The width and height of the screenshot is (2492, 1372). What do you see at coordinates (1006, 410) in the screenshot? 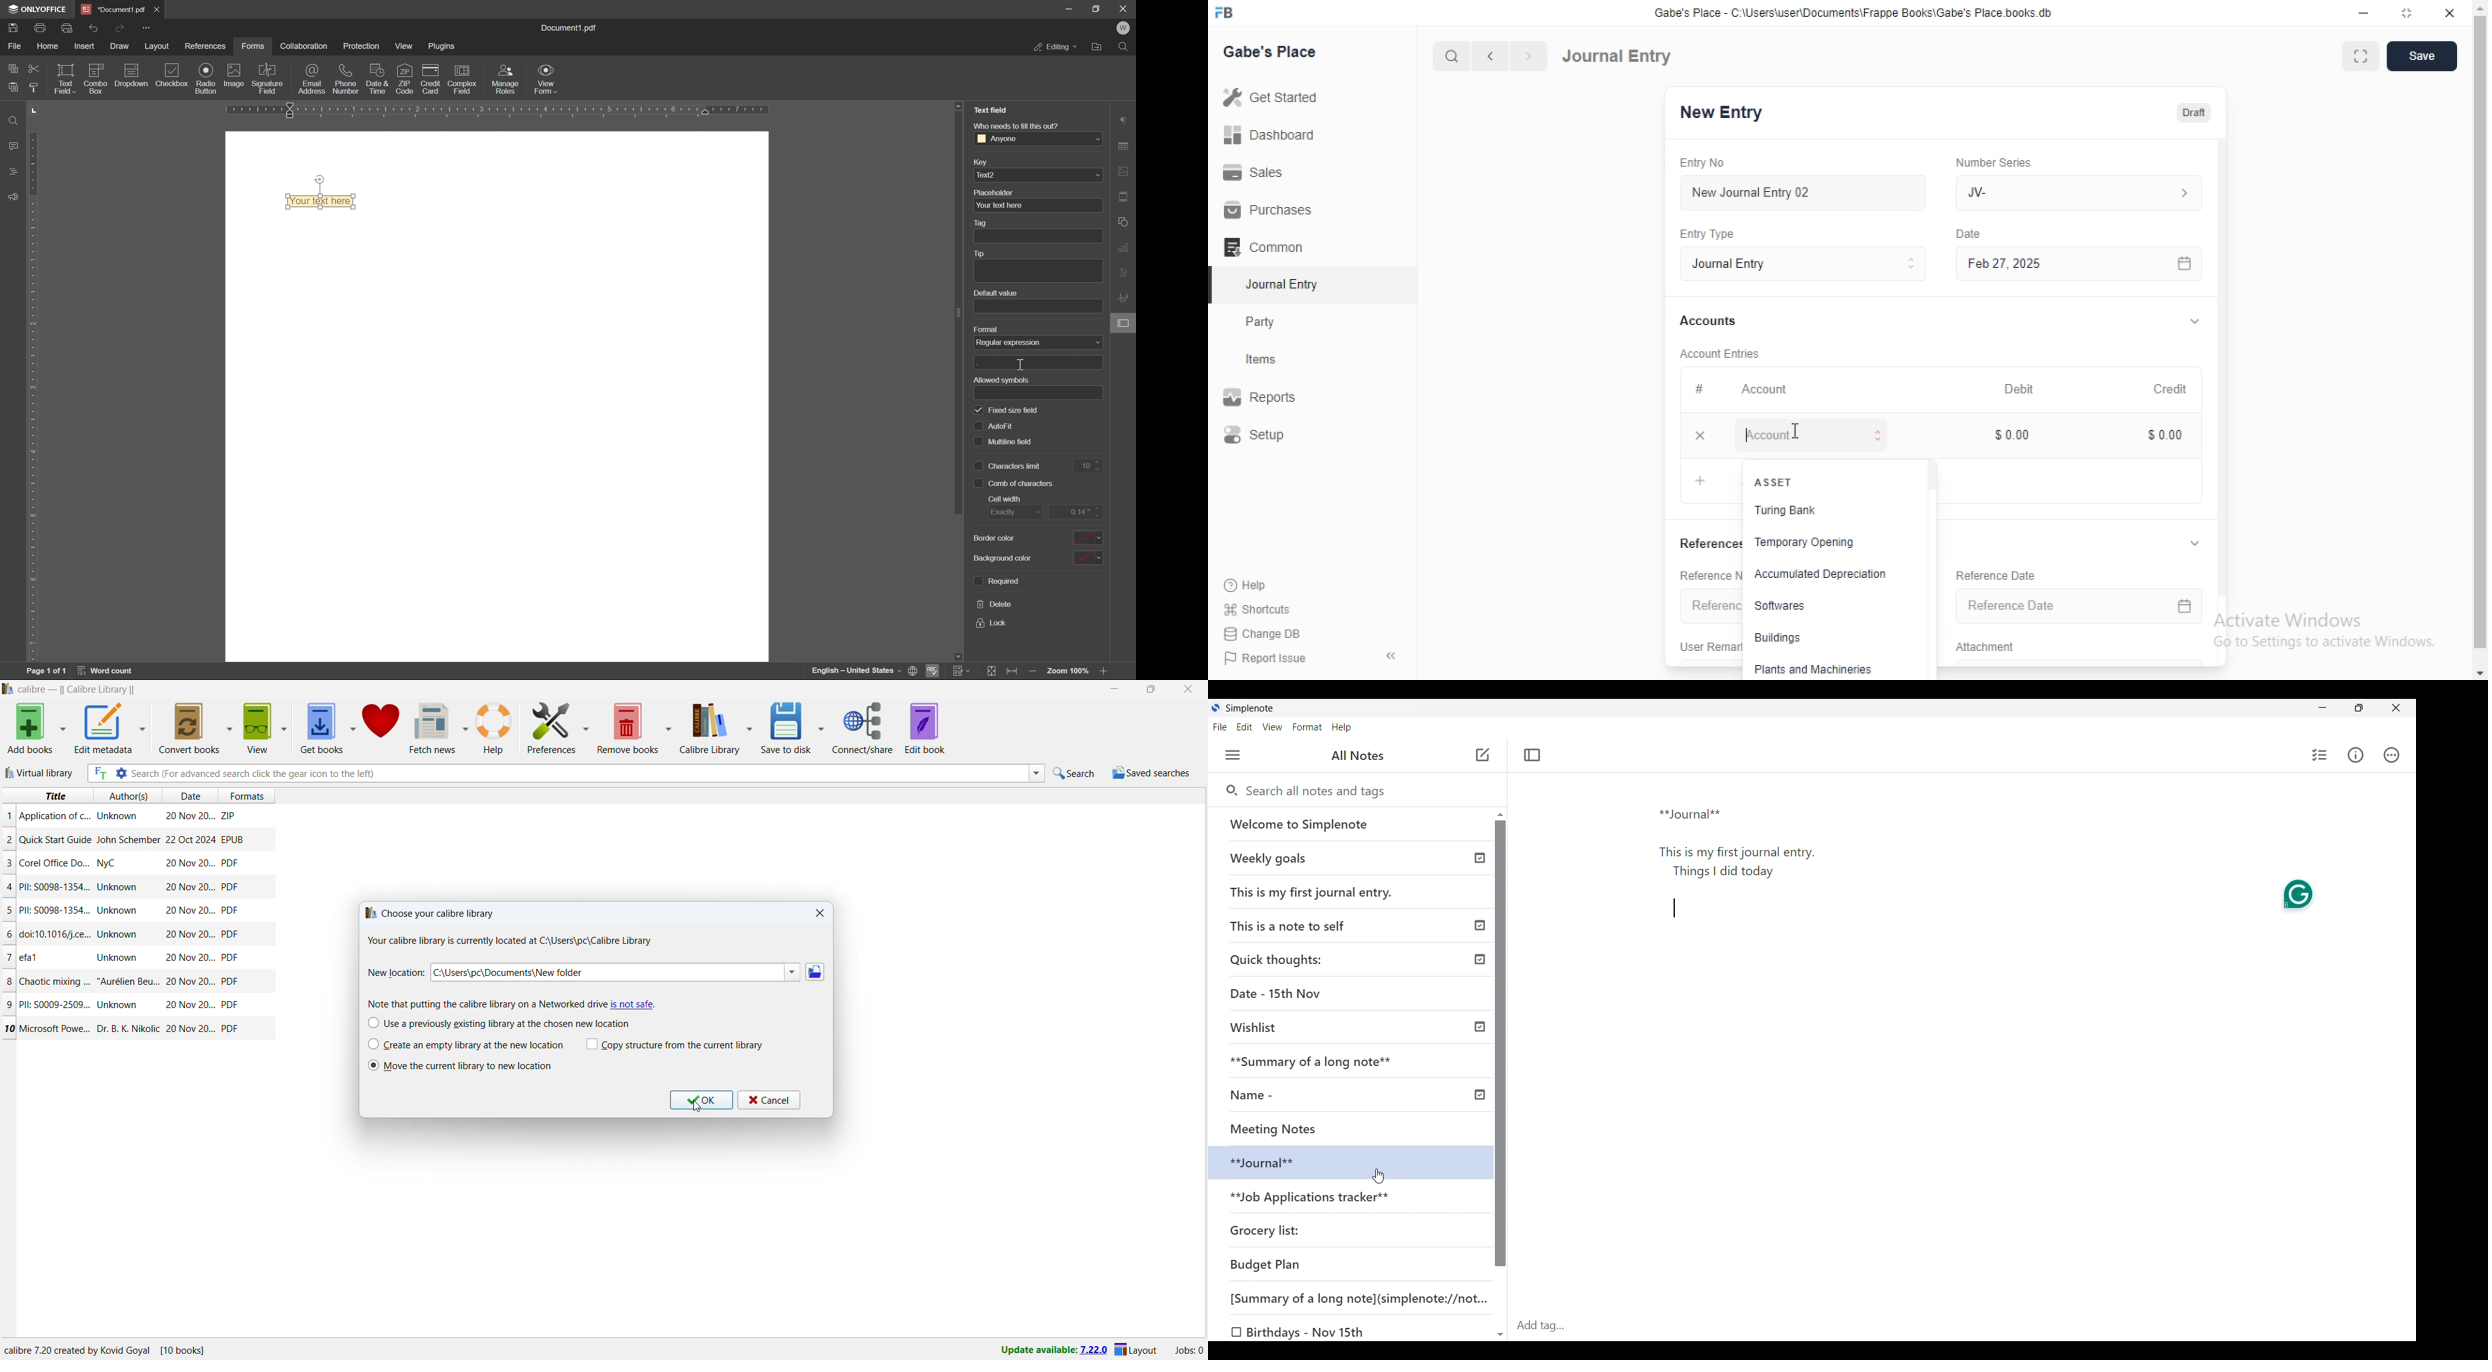
I see `fixed size field` at bounding box center [1006, 410].